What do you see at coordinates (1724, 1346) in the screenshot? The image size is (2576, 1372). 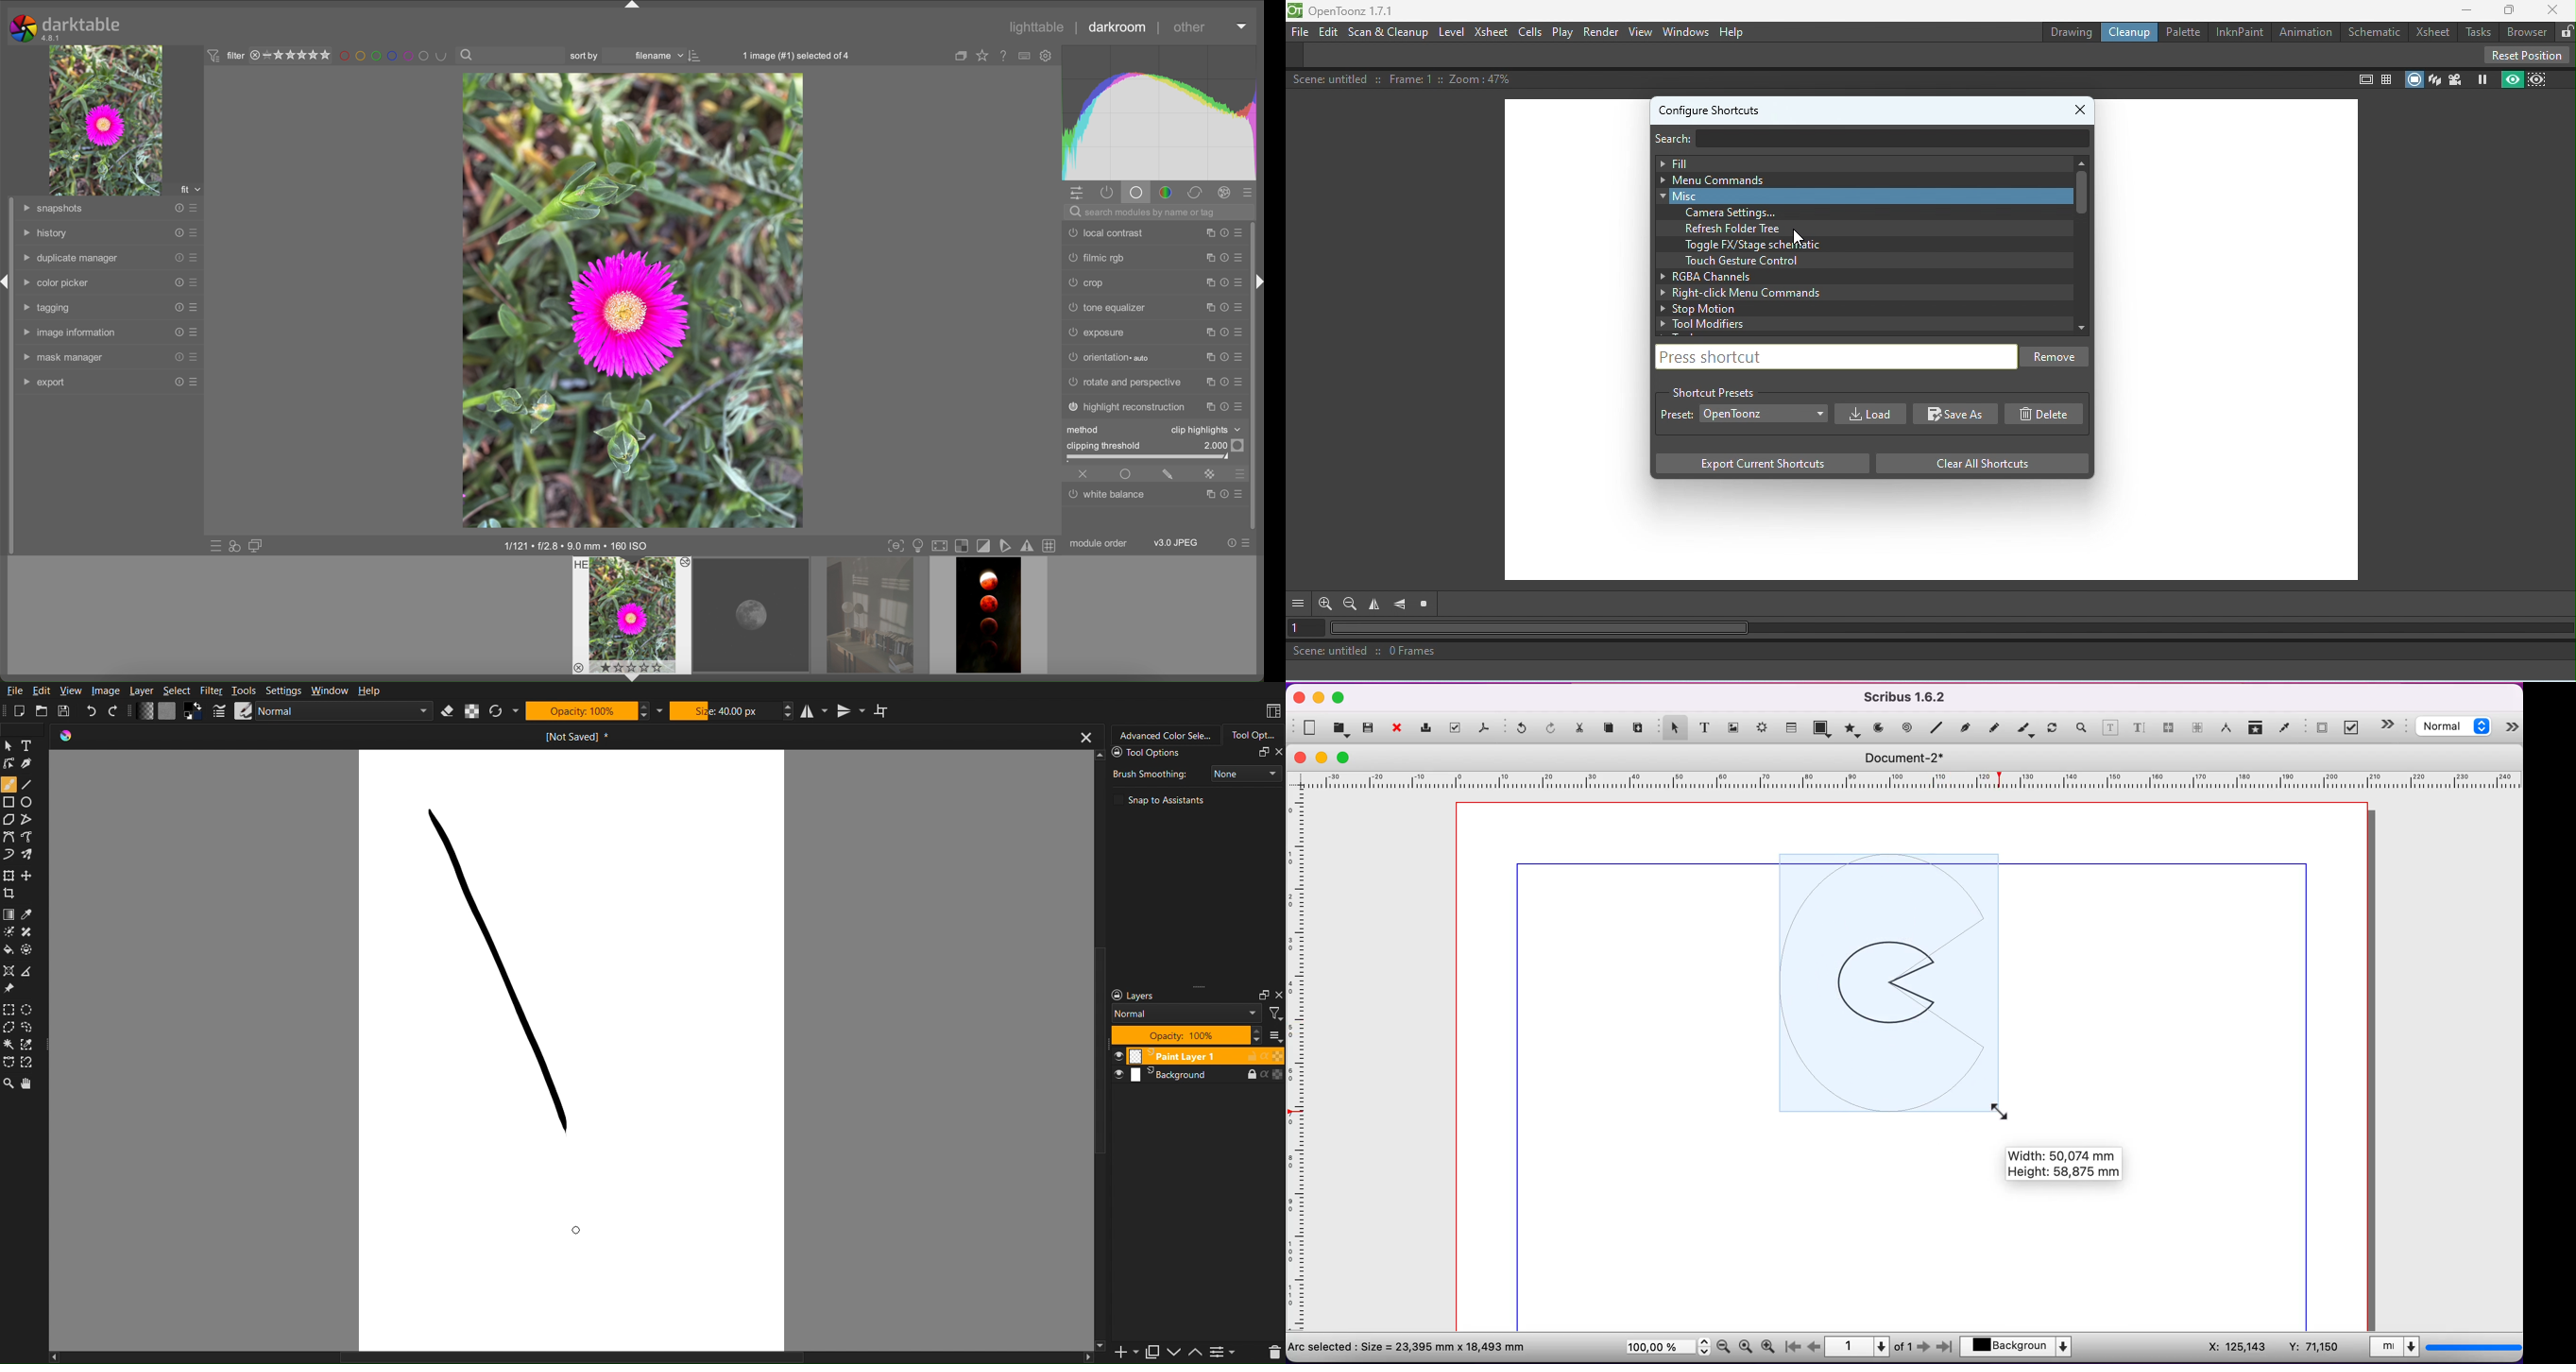 I see `zoom out` at bounding box center [1724, 1346].